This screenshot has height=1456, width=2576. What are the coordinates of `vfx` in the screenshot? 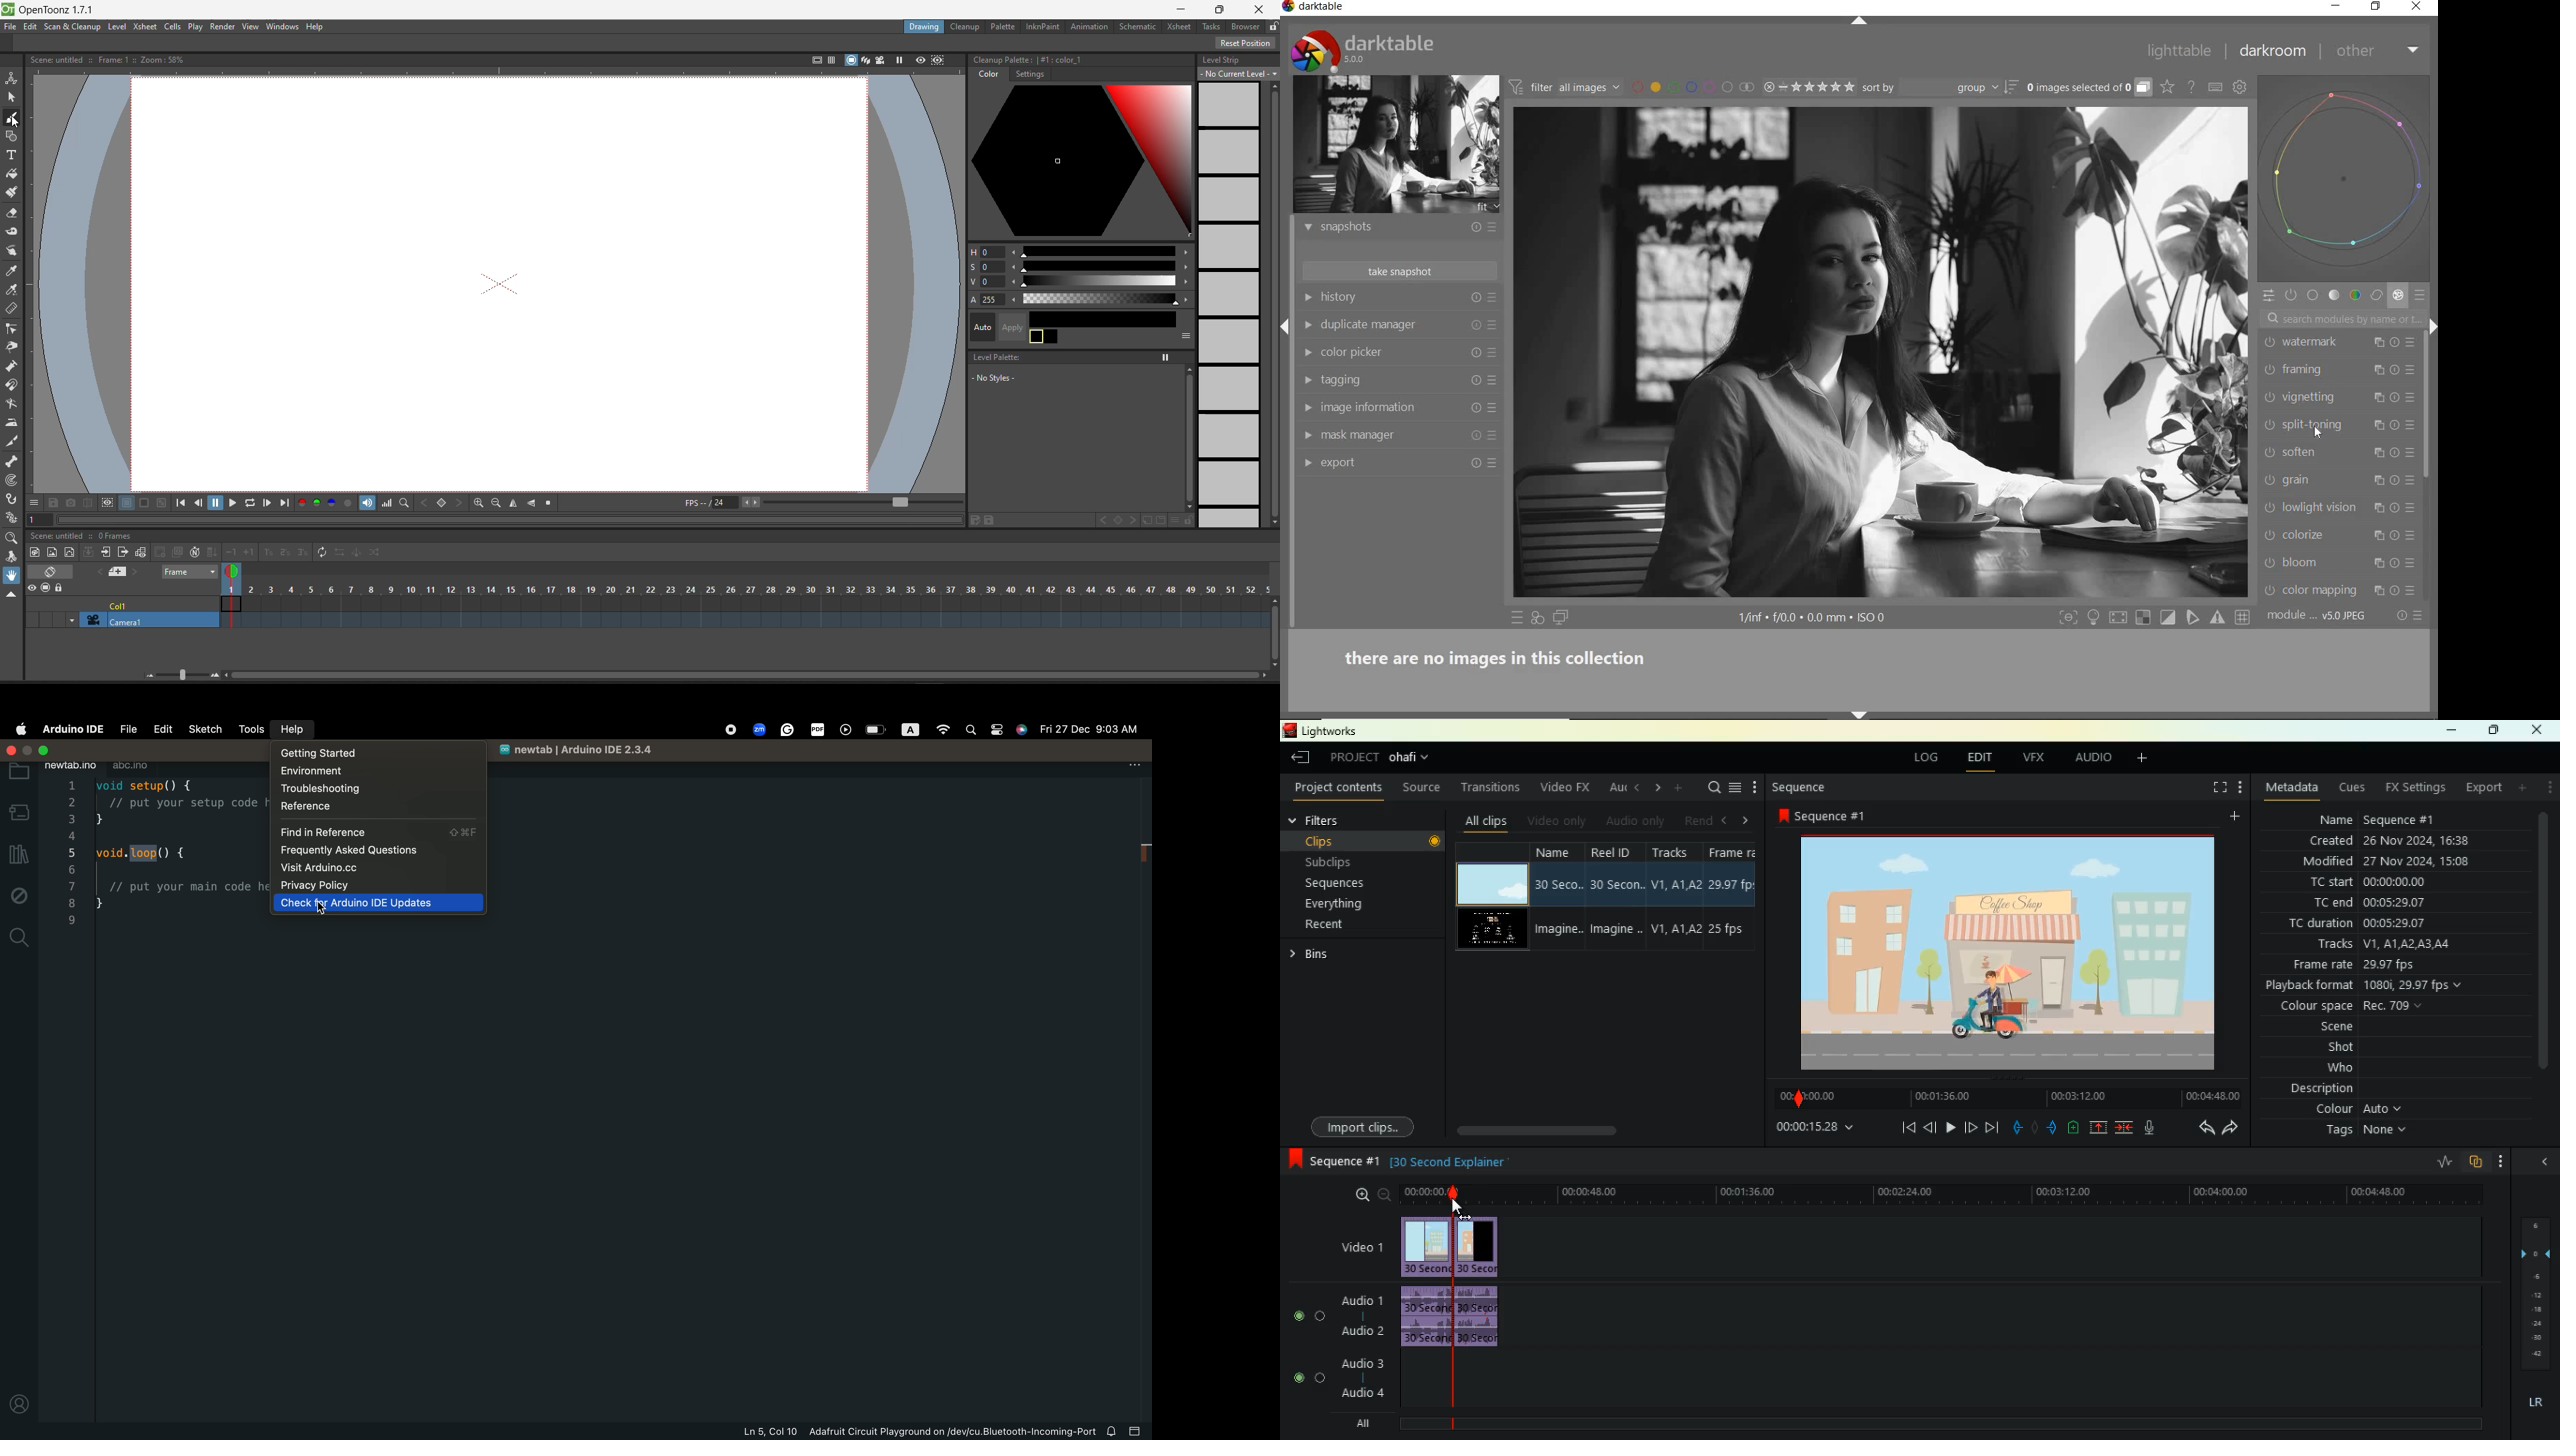 It's located at (2030, 758).